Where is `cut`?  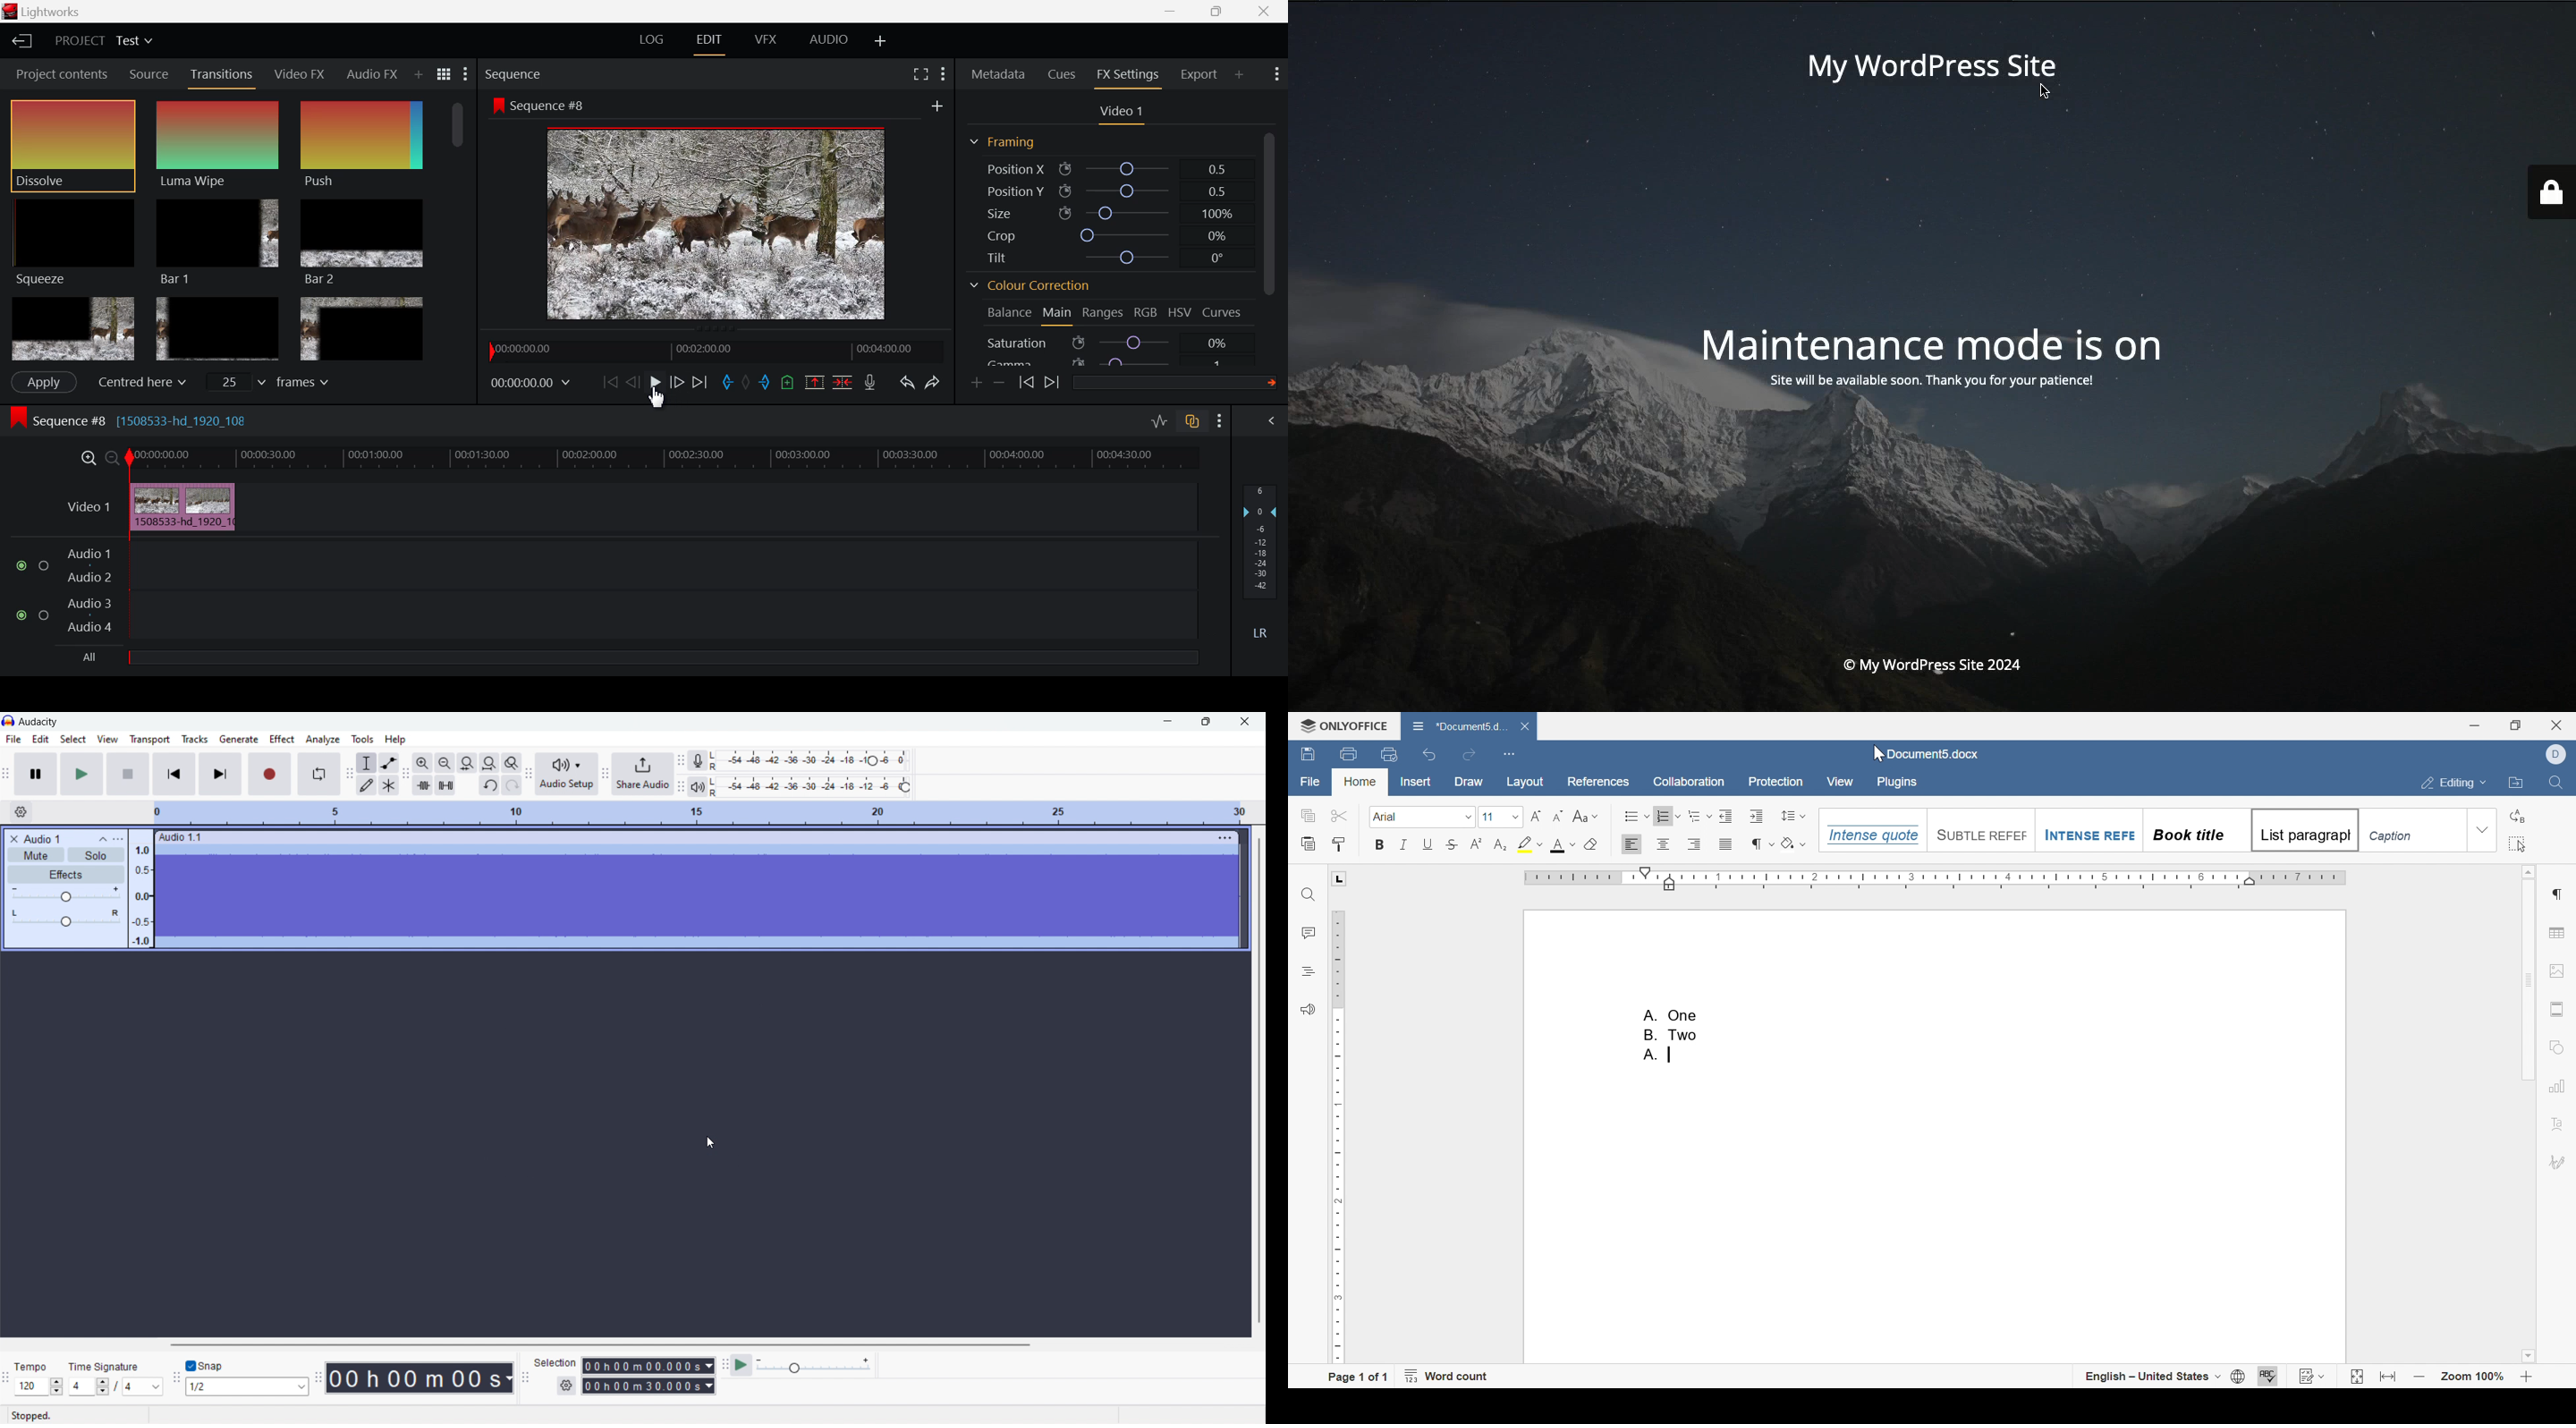
cut is located at coordinates (1683, 1012).